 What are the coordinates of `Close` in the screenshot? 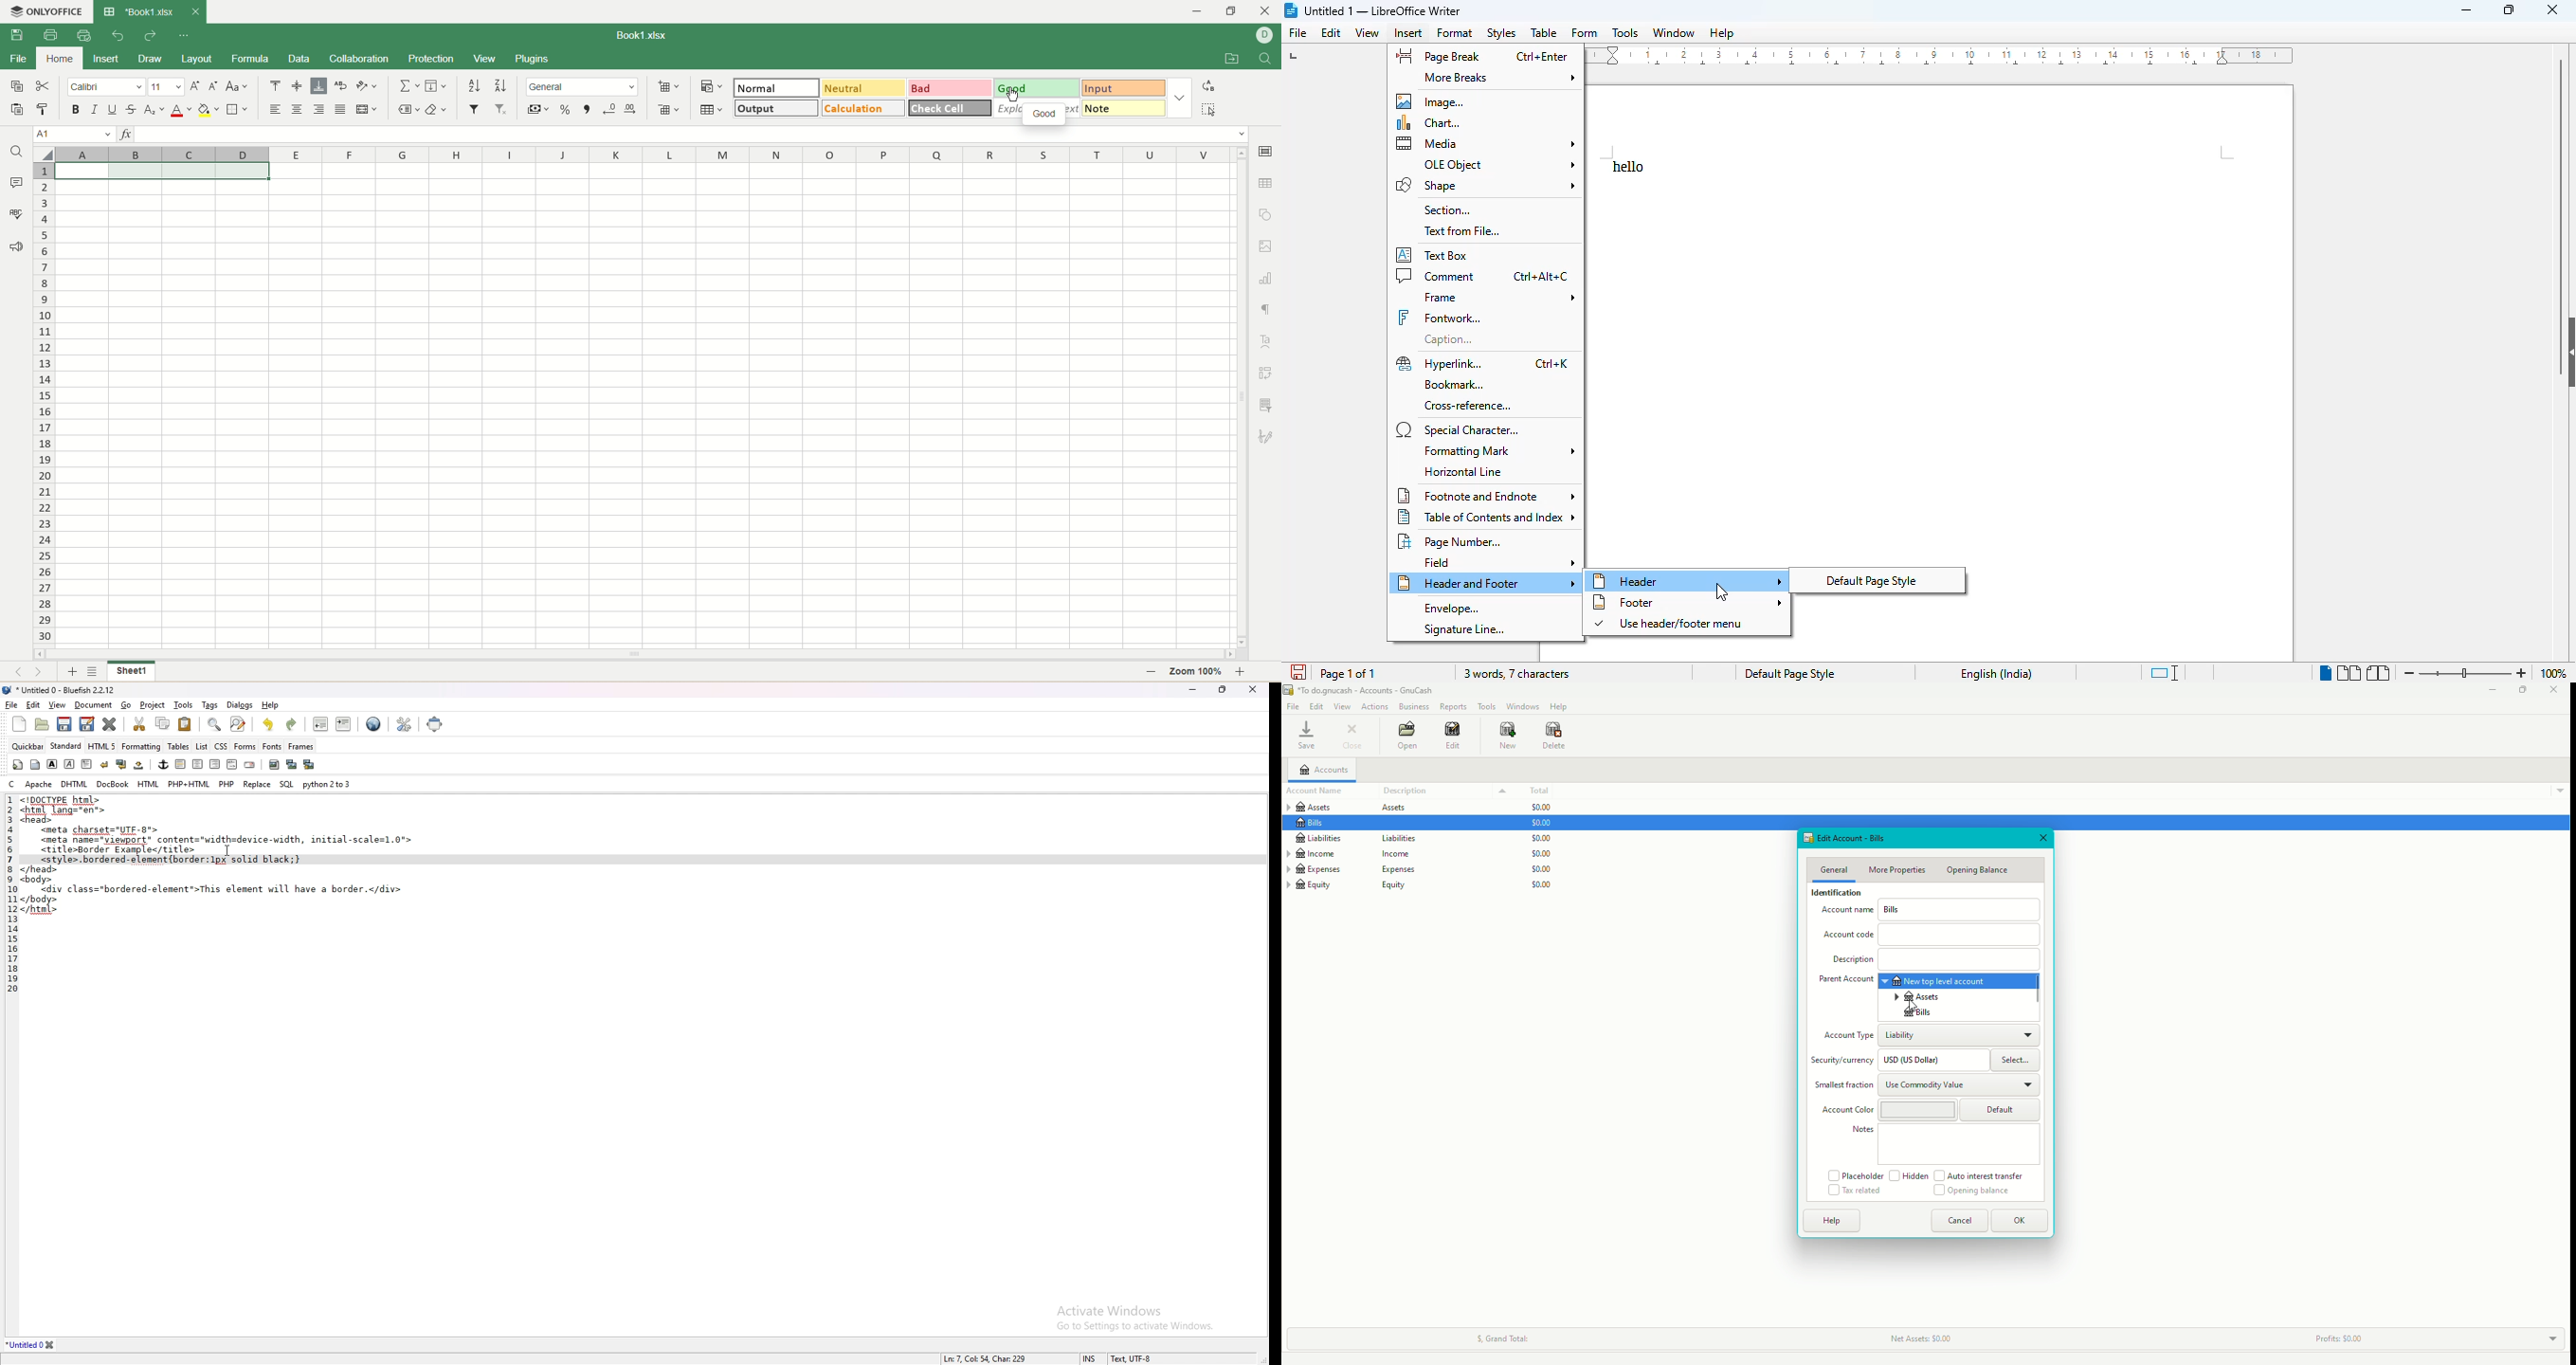 It's located at (2557, 691).